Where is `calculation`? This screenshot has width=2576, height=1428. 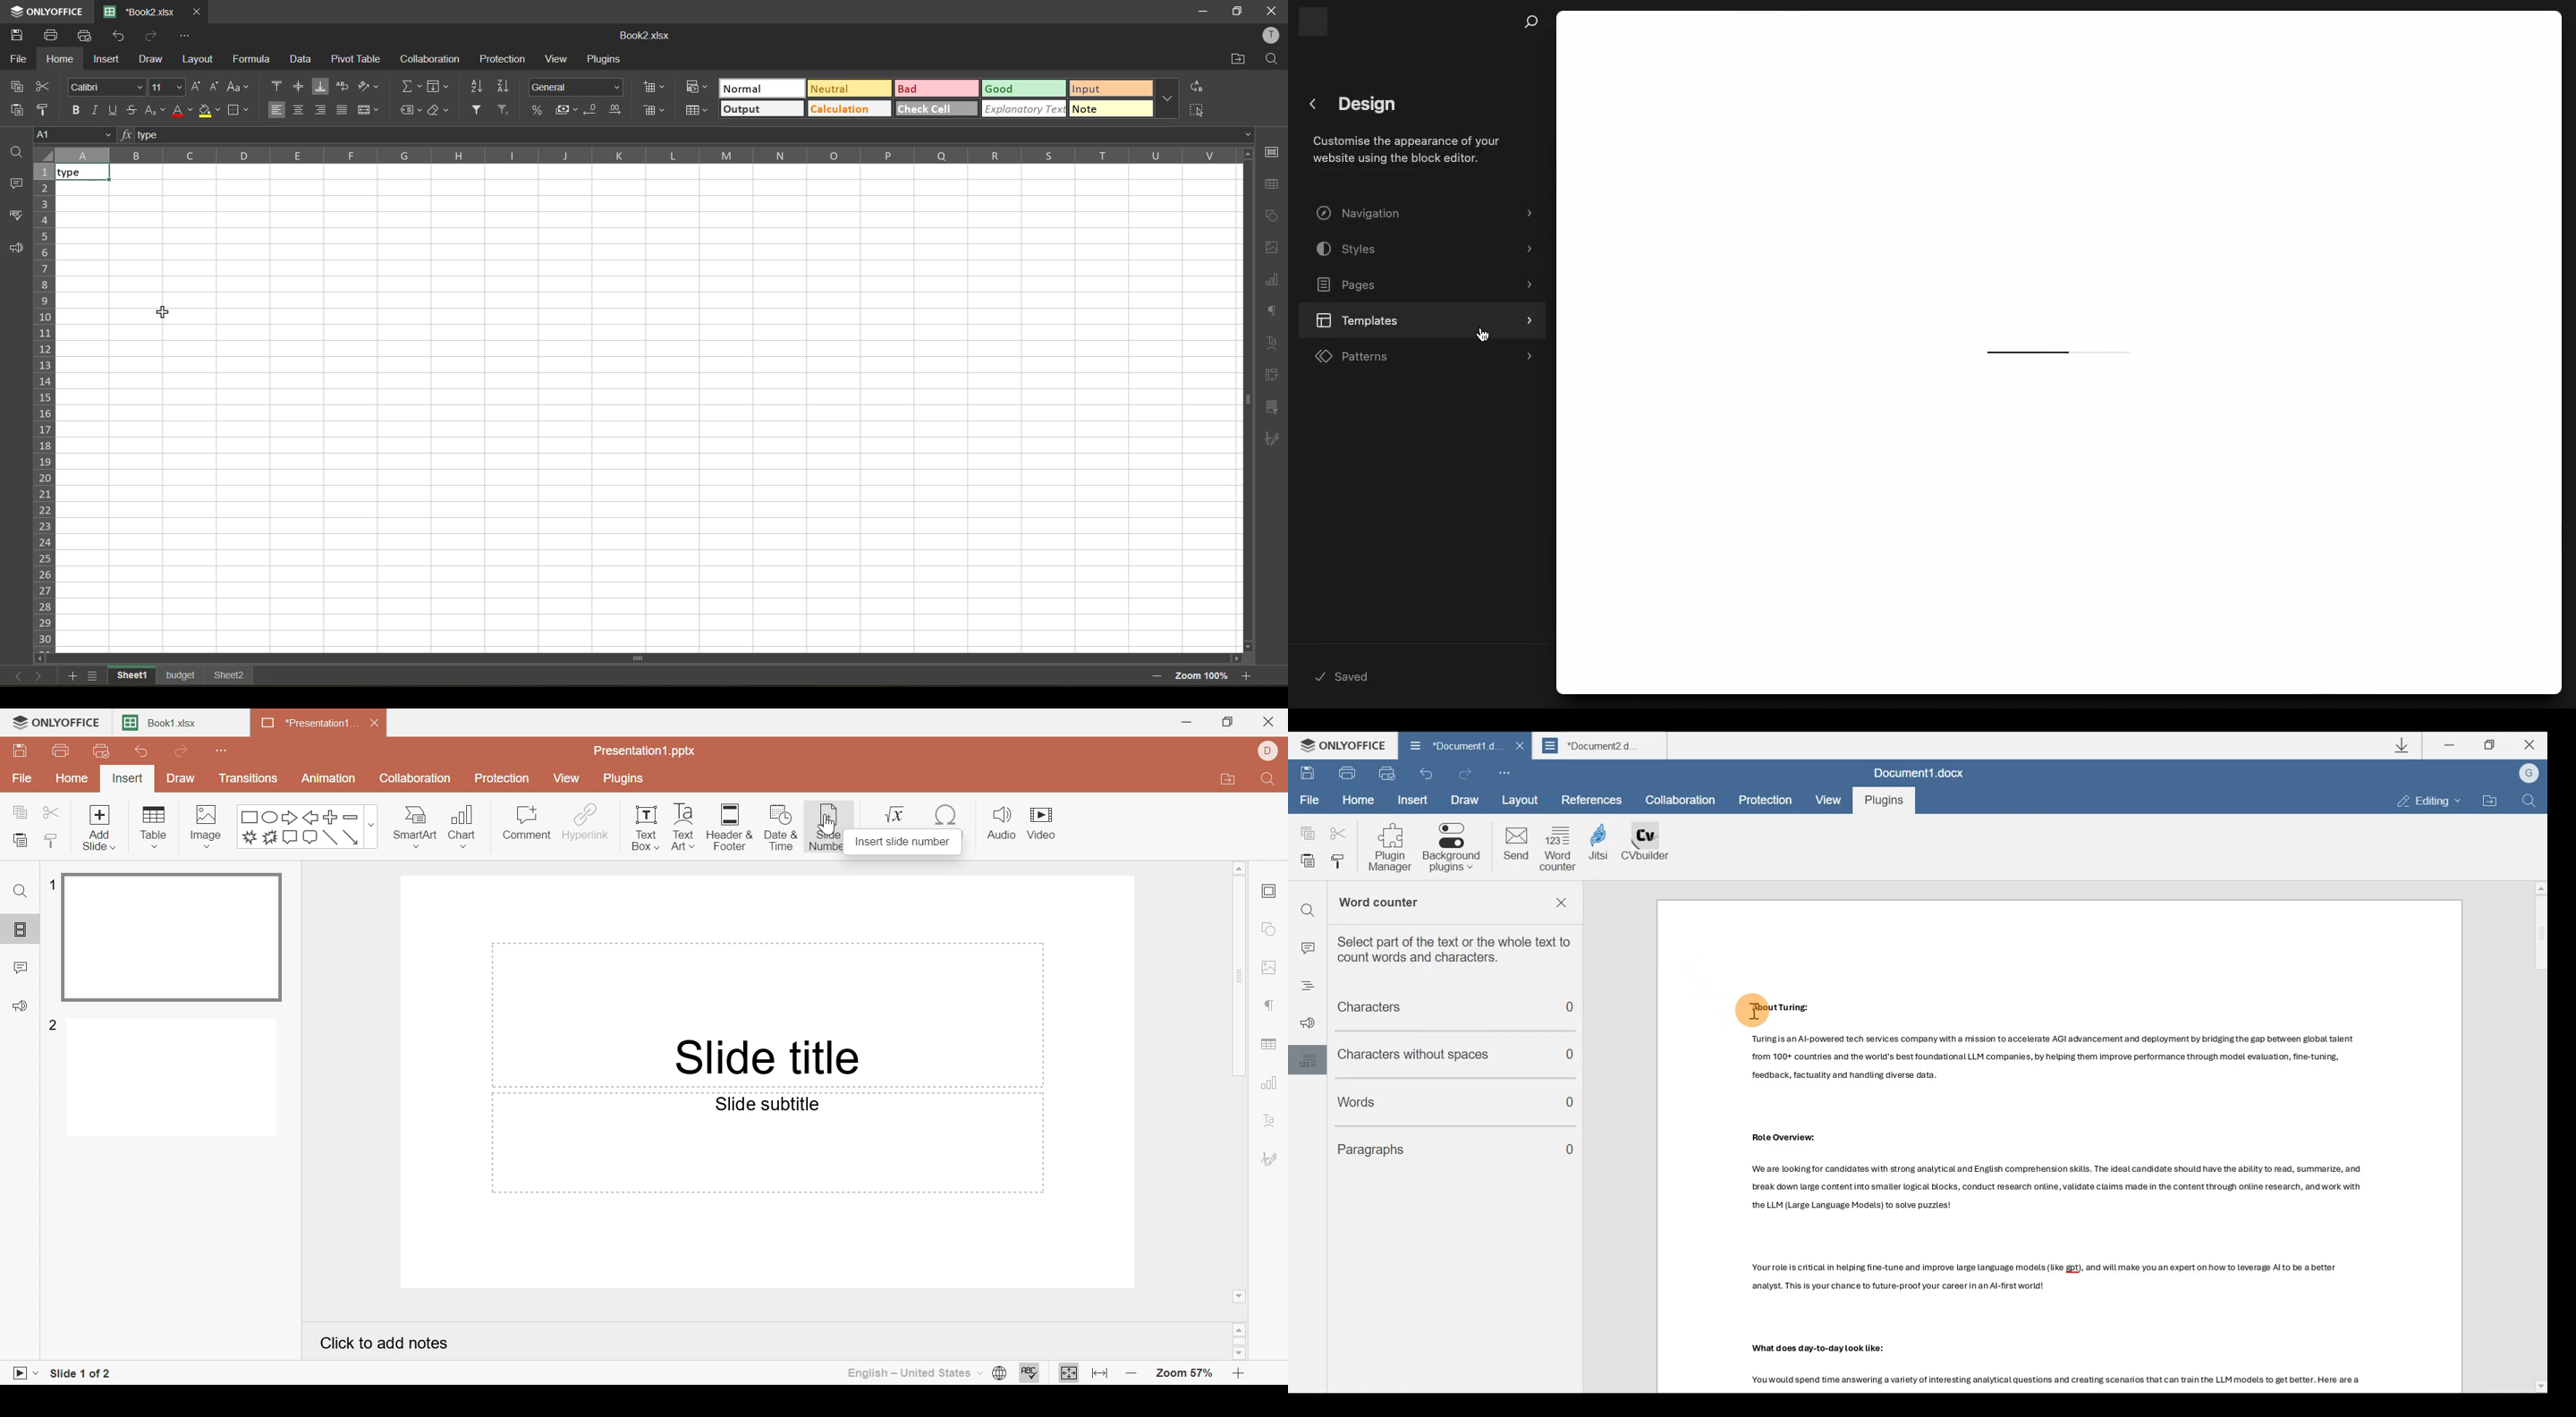 calculation is located at coordinates (848, 108).